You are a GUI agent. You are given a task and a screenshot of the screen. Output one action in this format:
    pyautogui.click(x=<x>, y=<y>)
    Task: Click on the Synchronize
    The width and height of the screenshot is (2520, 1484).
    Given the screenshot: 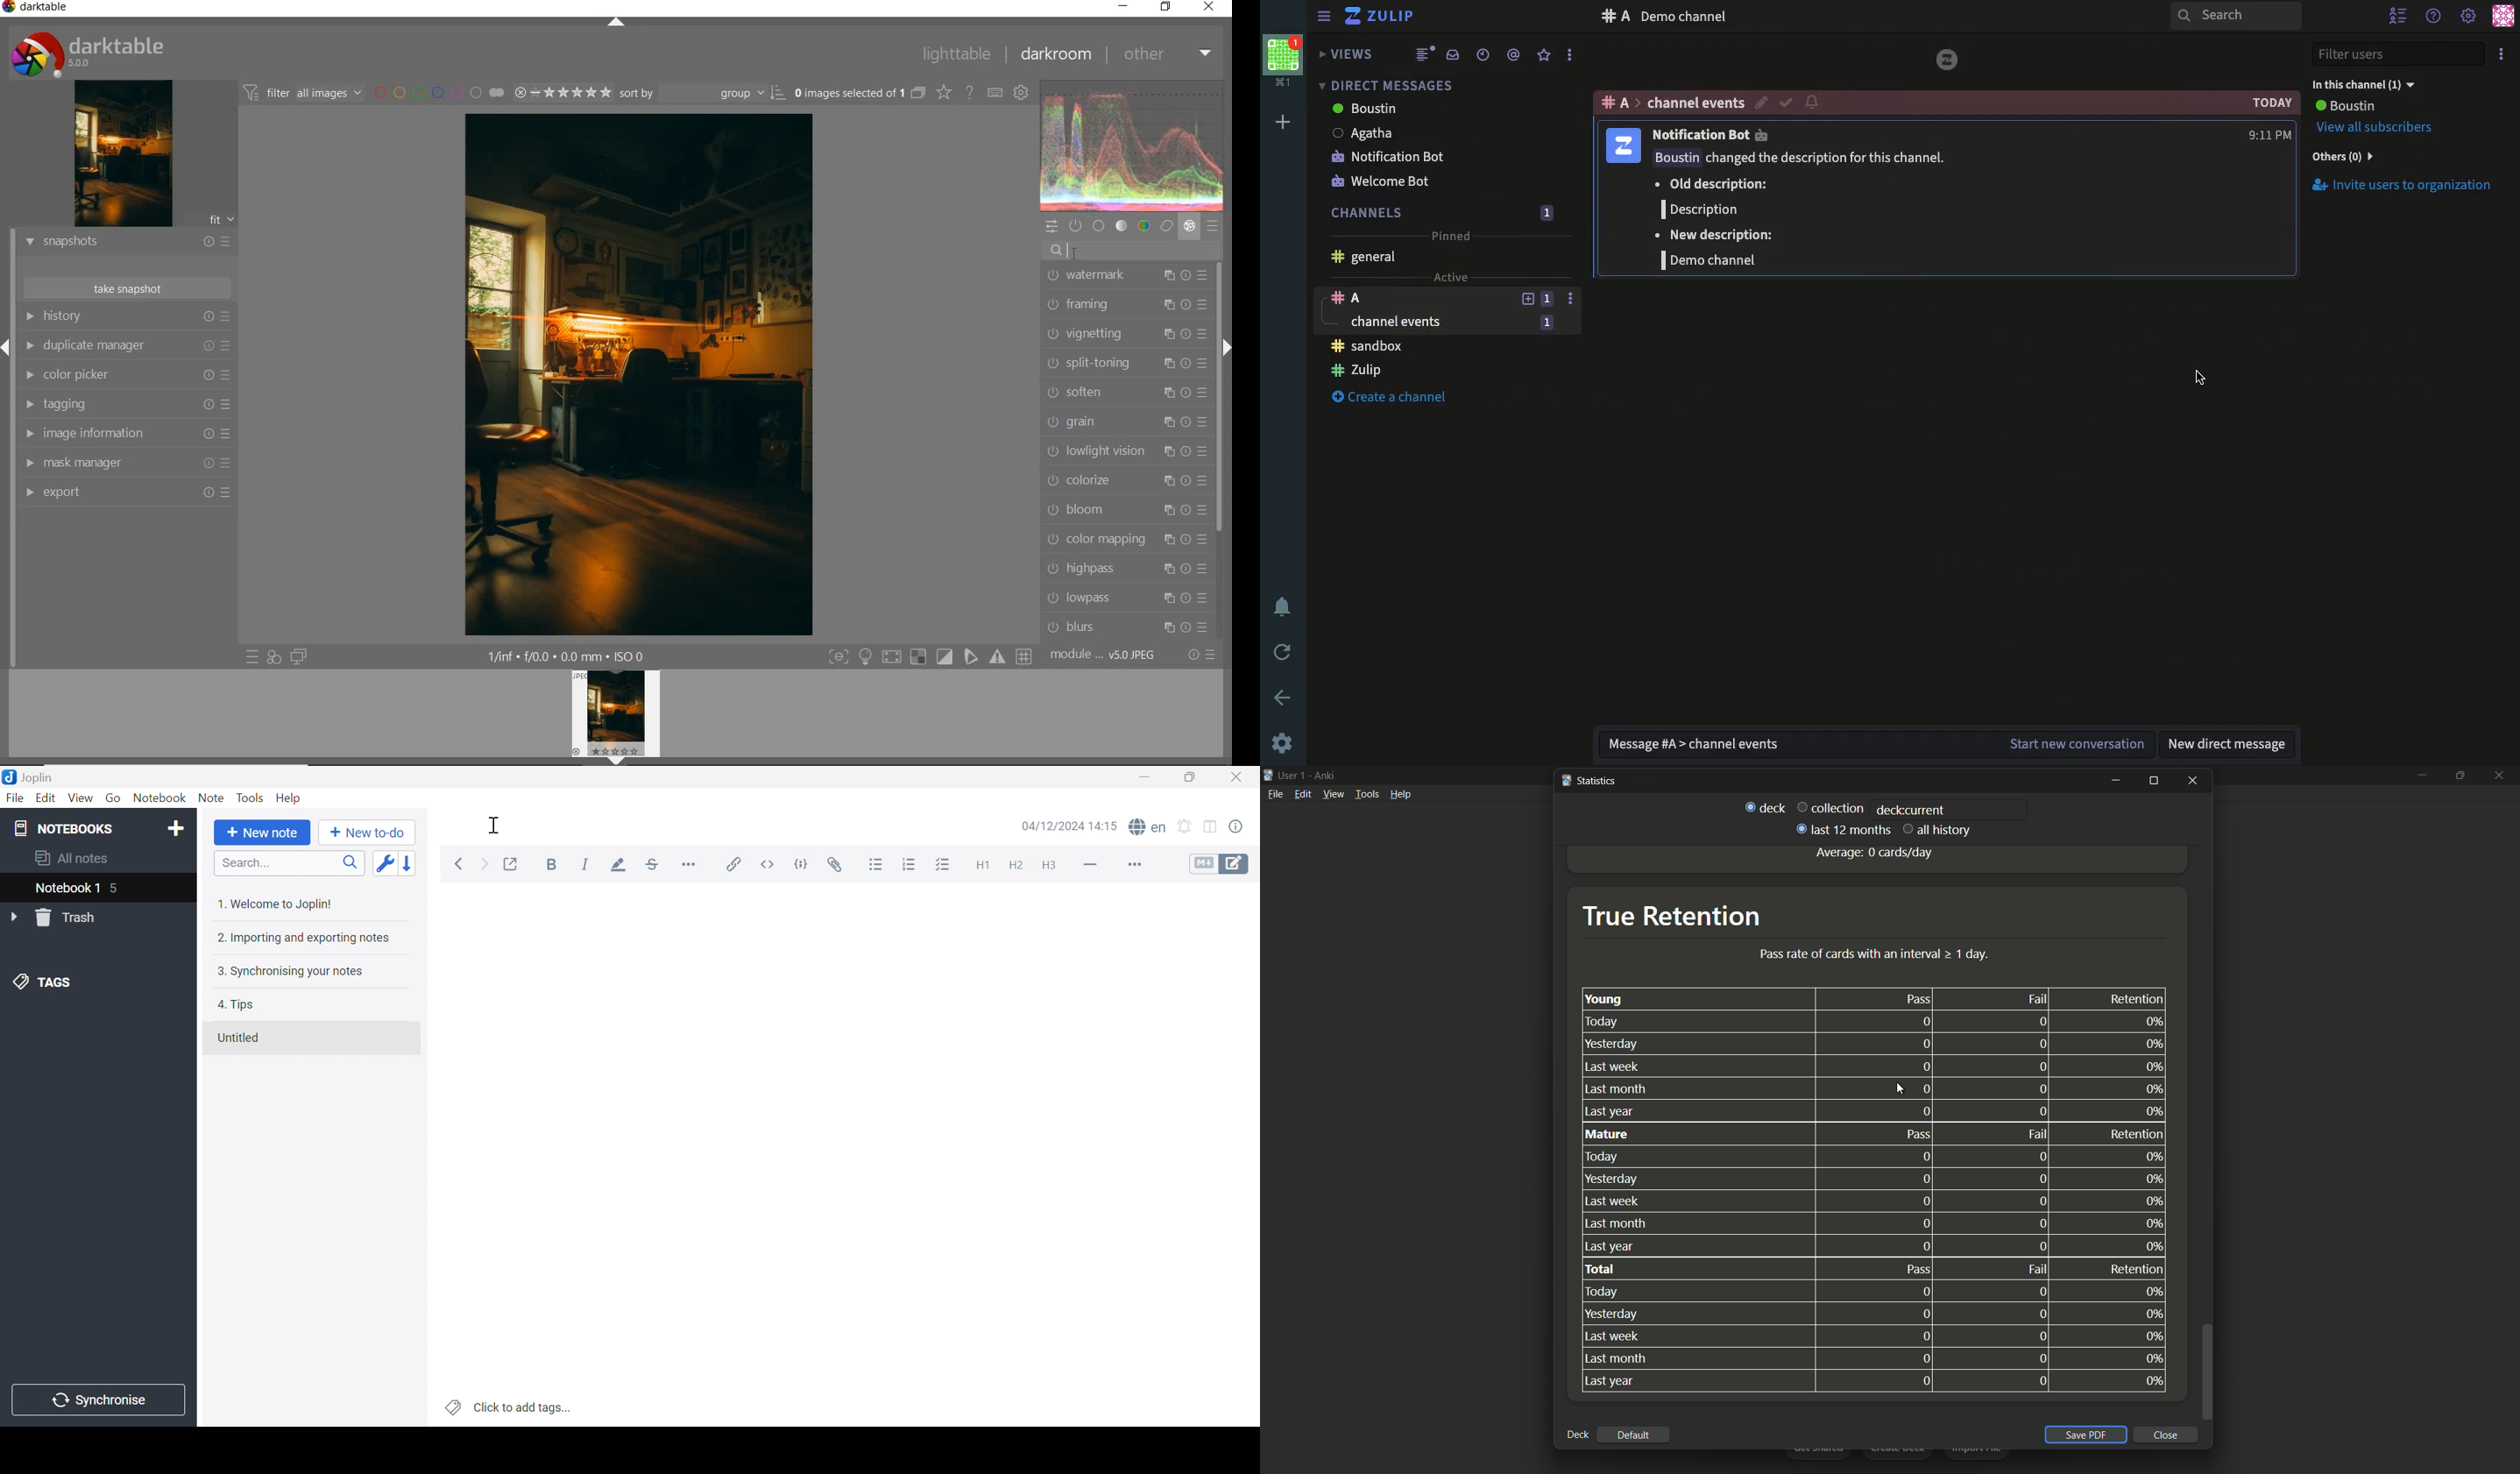 What is the action you would take?
    pyautogui.click(x=101, y=1401)
    